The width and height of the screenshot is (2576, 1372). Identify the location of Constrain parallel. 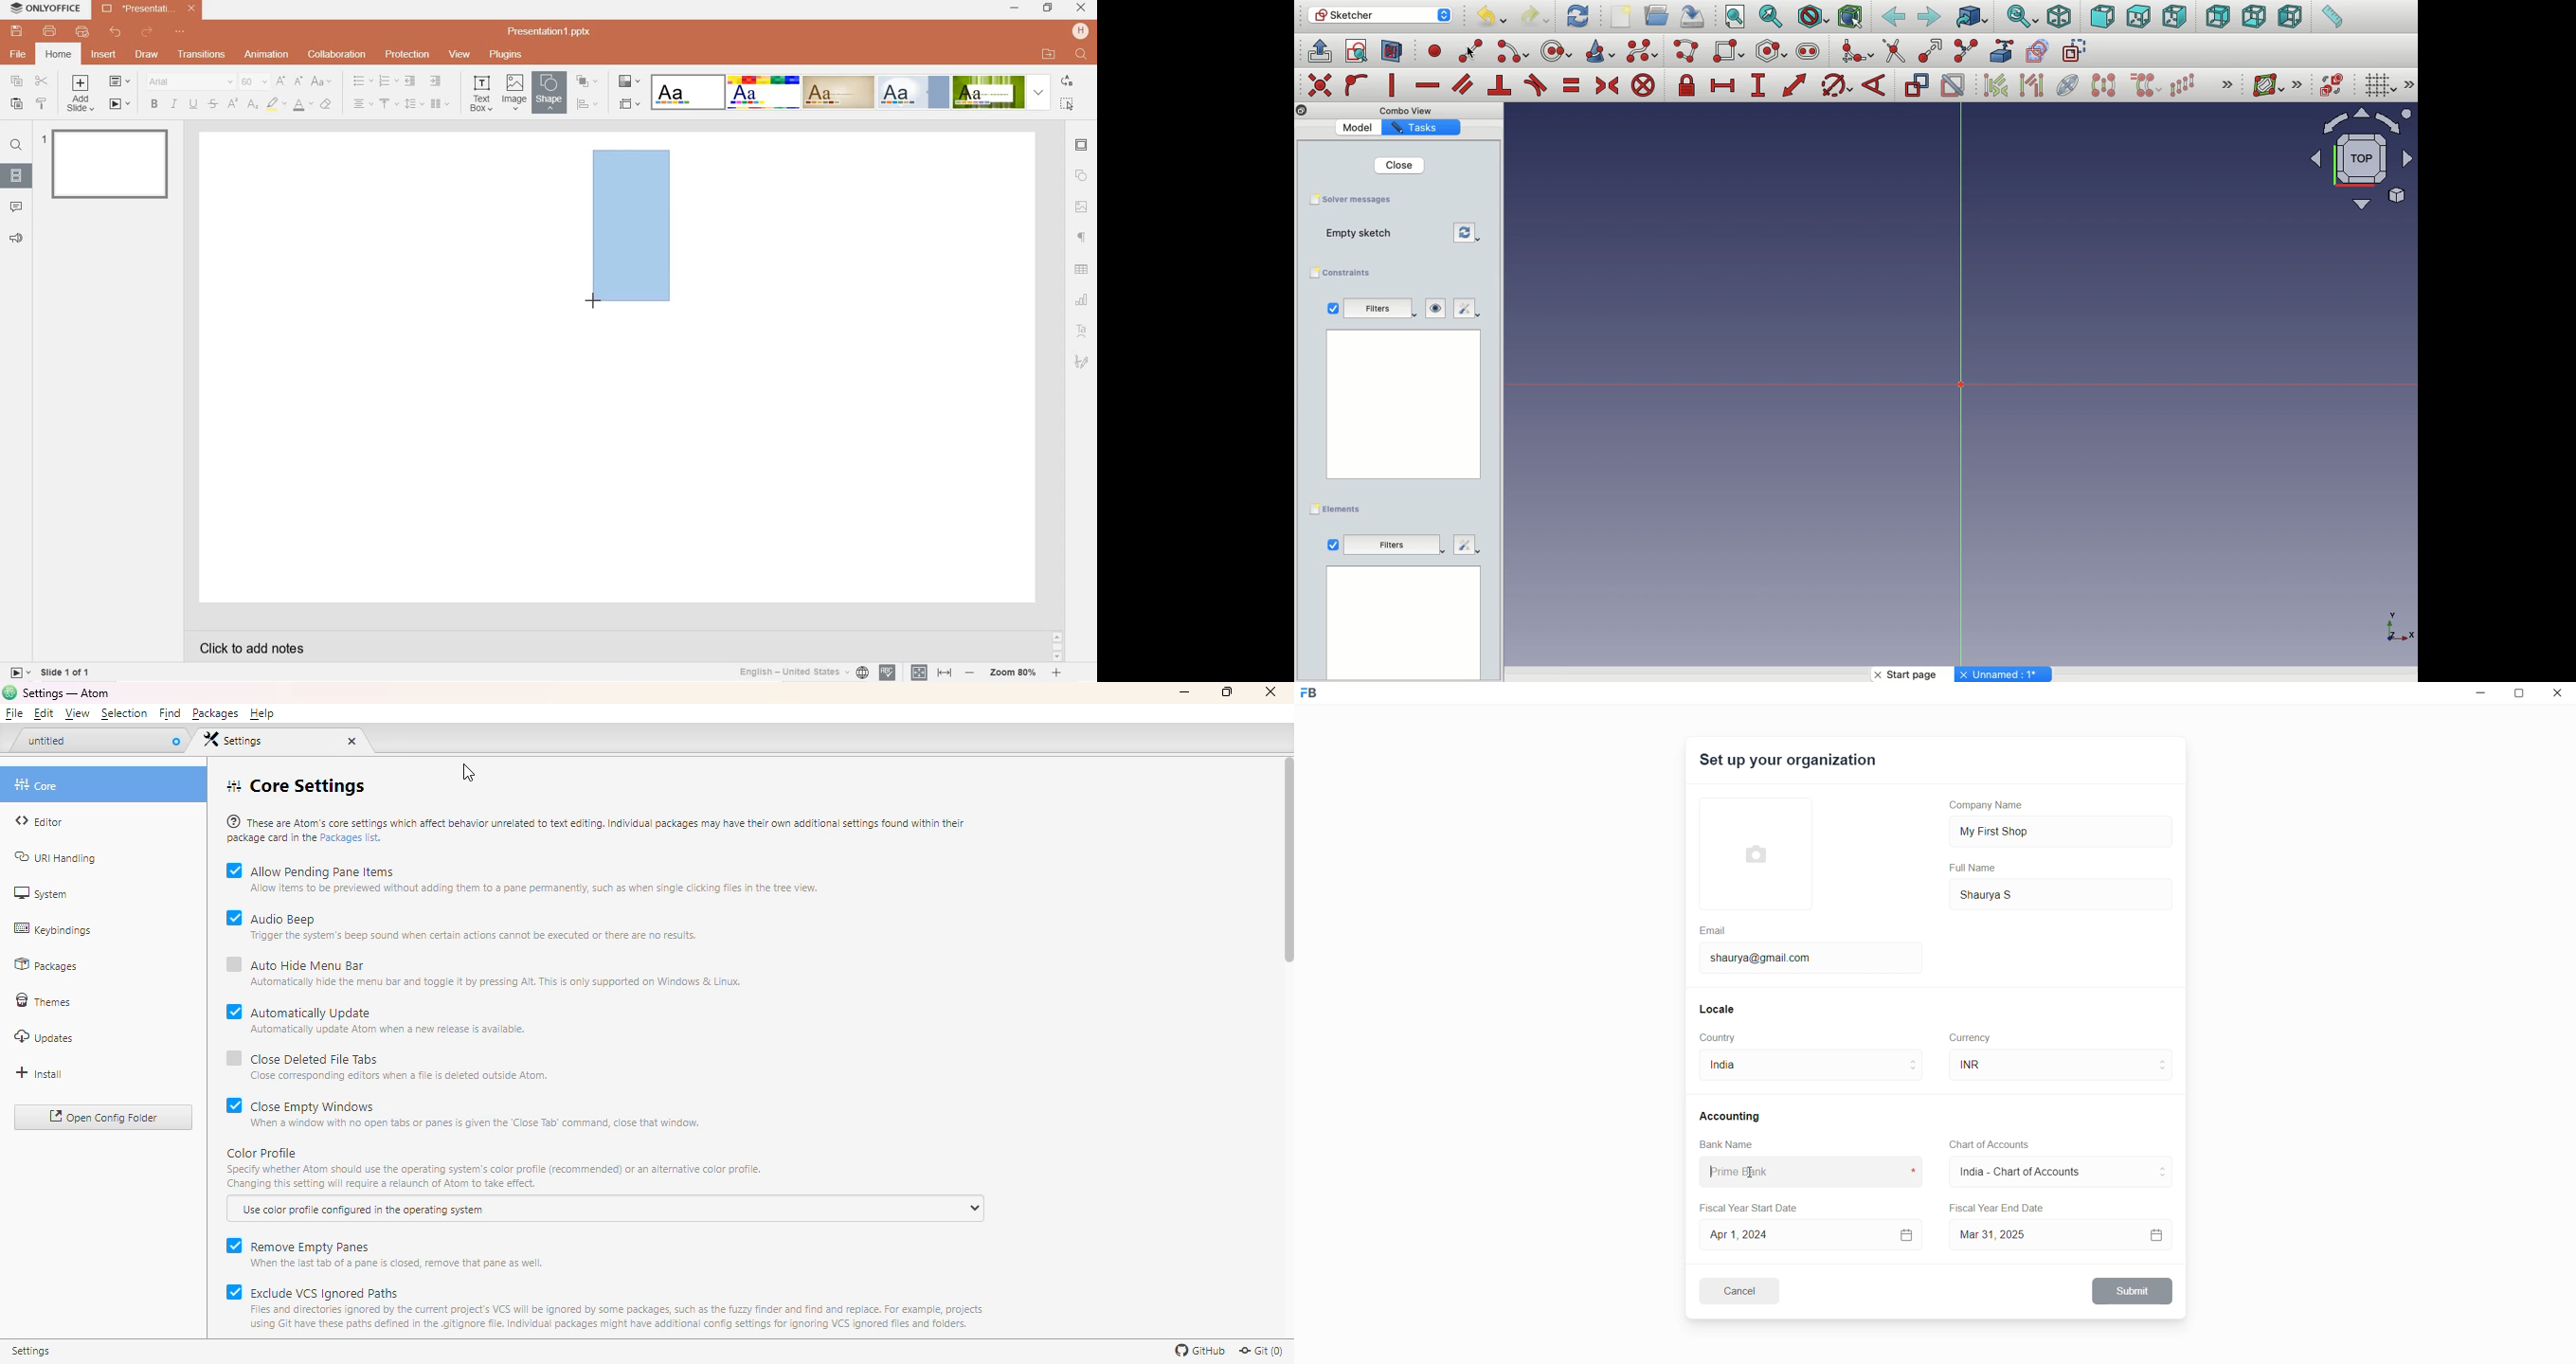
(1463, 84).